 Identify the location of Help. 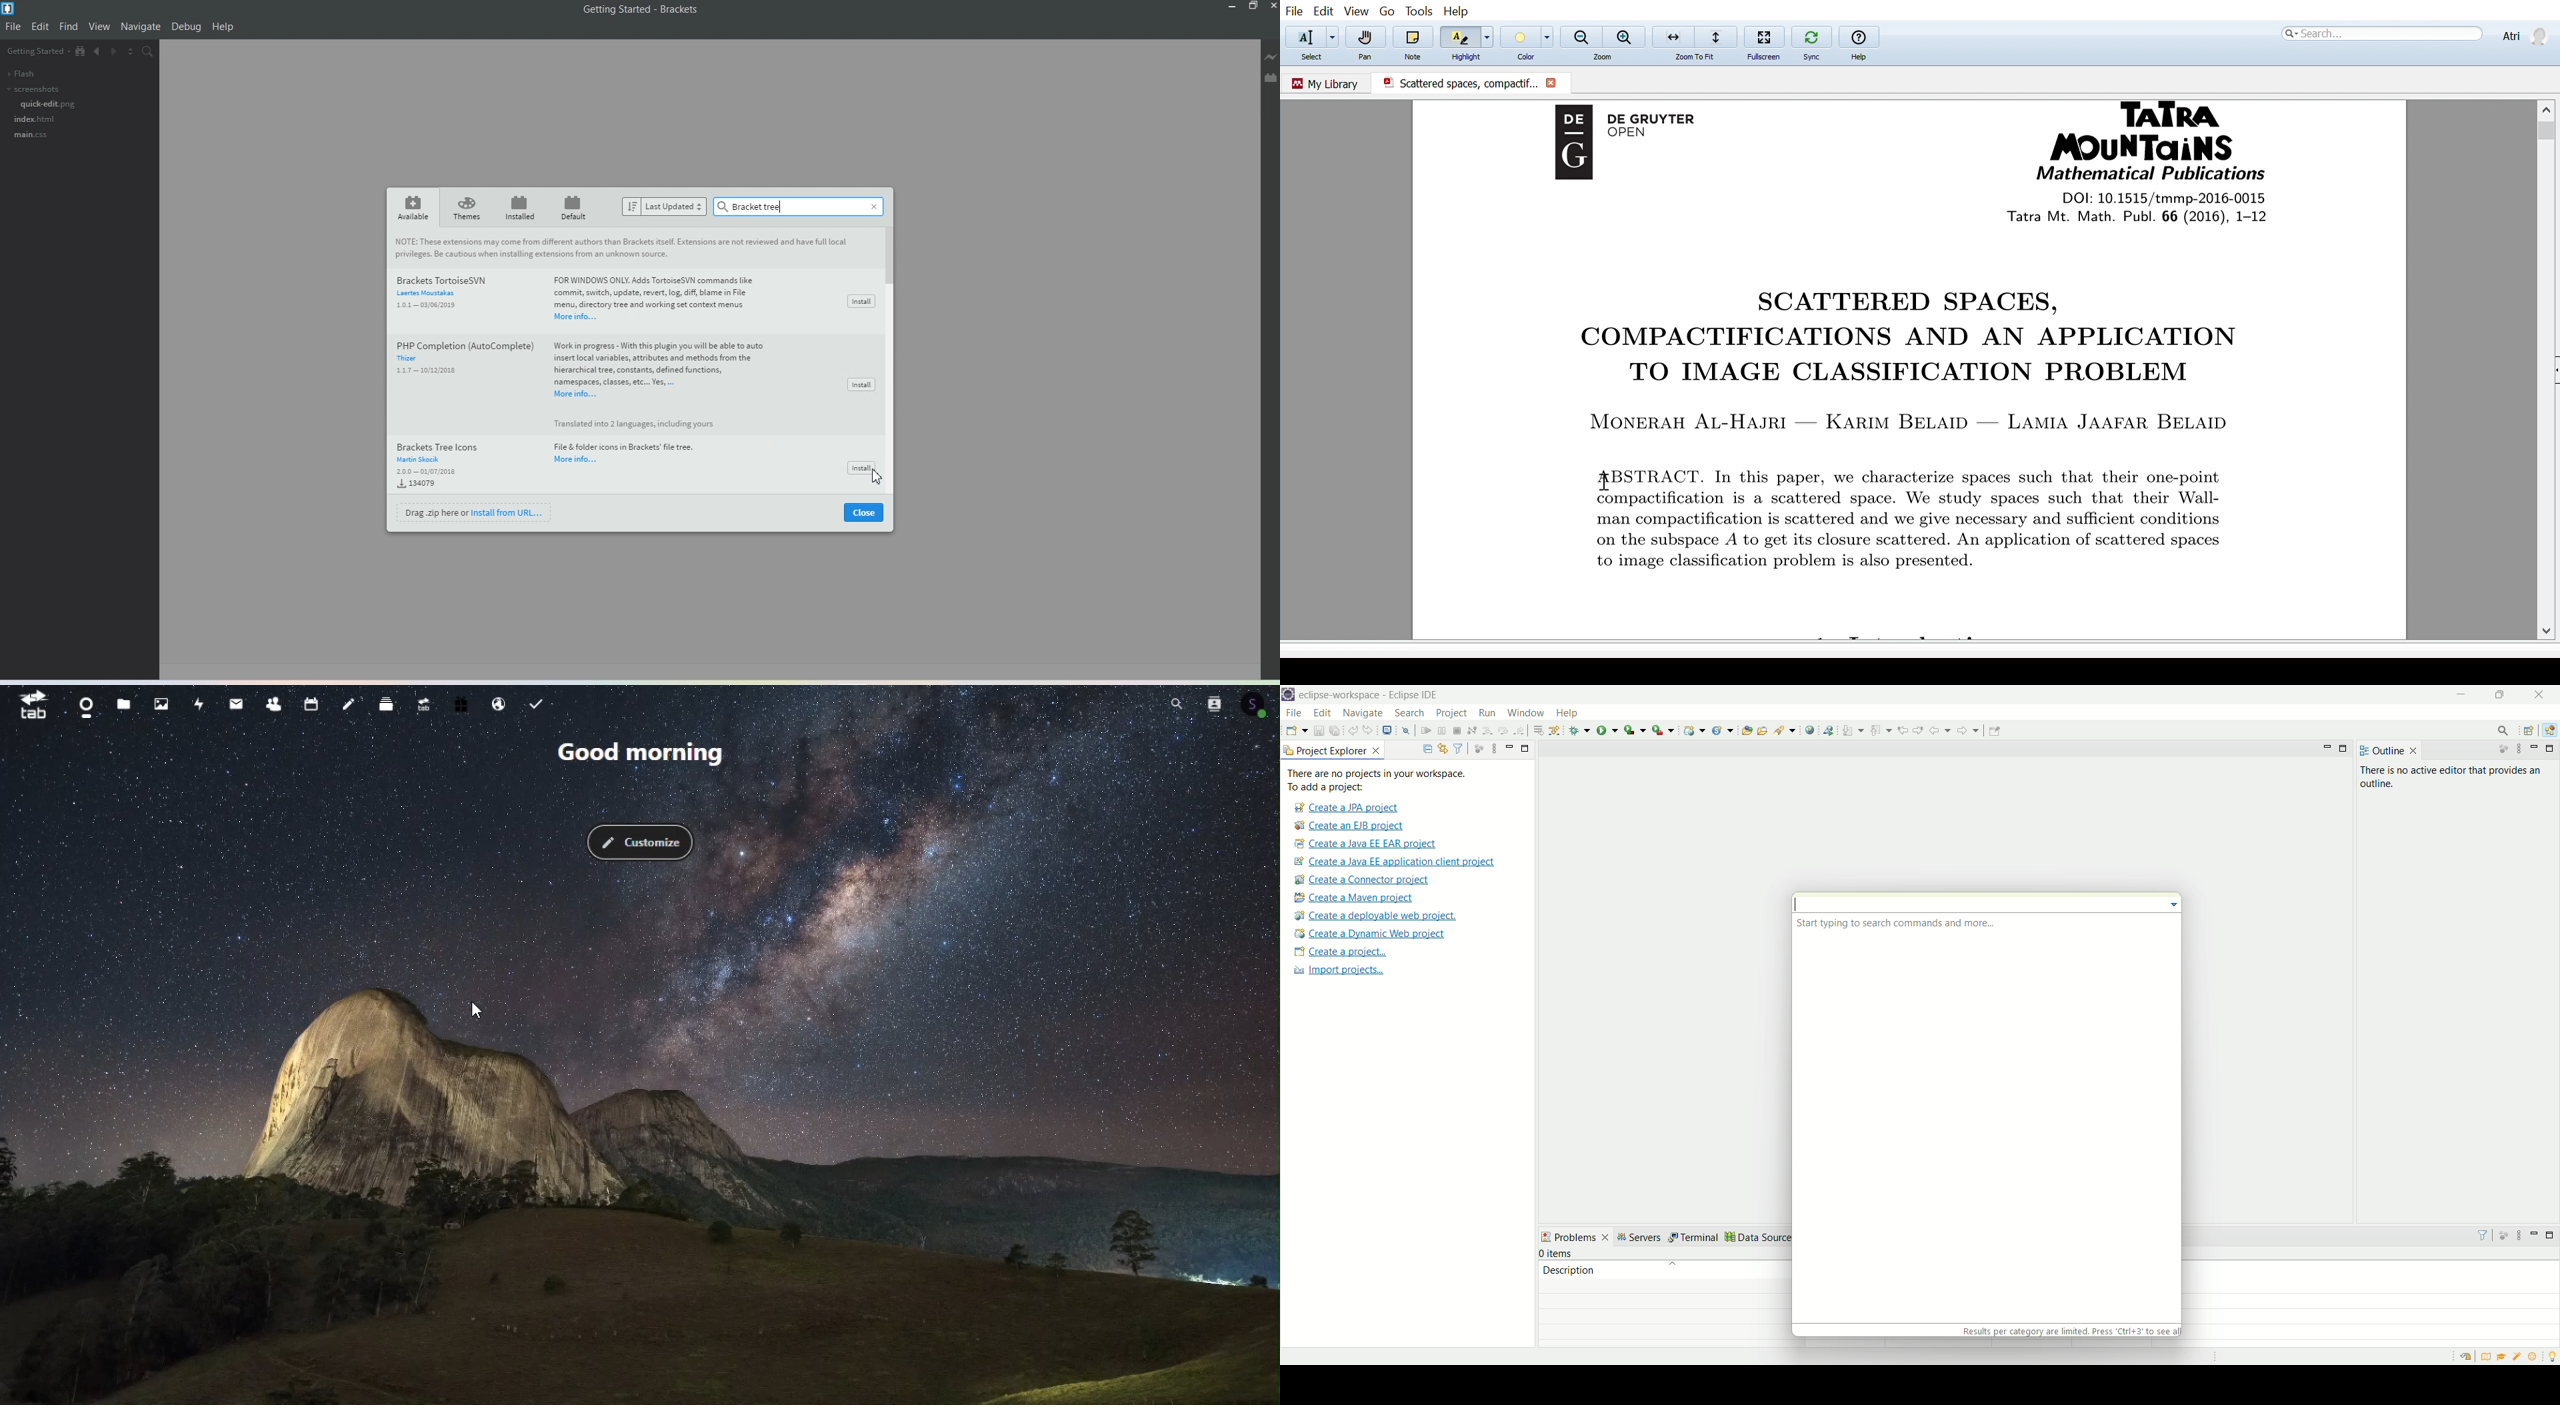
(1459, 11).